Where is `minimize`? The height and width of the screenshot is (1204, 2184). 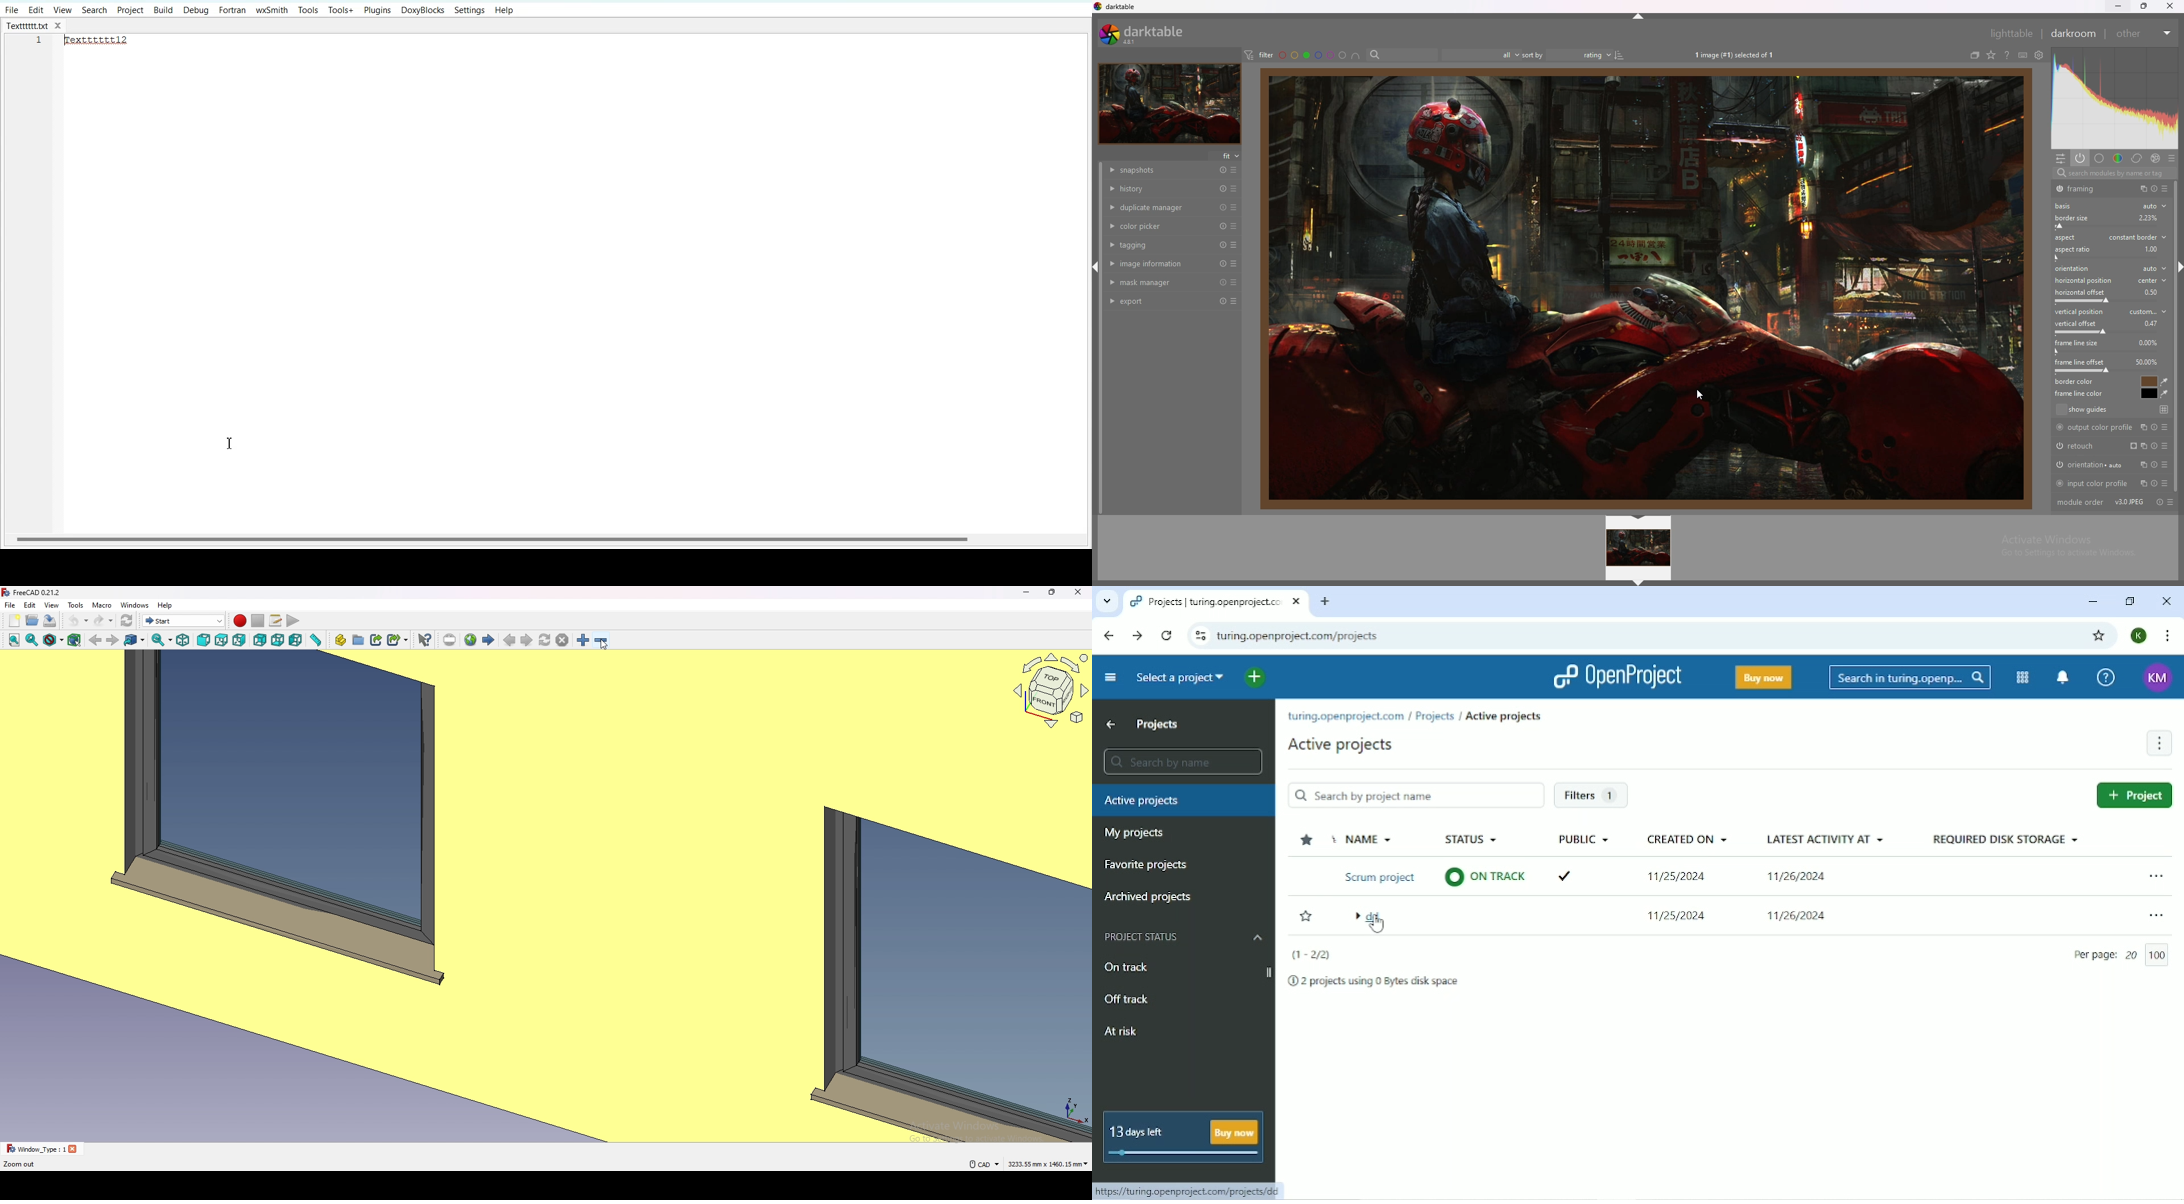 minimize is located at coordinates (2118, 5).